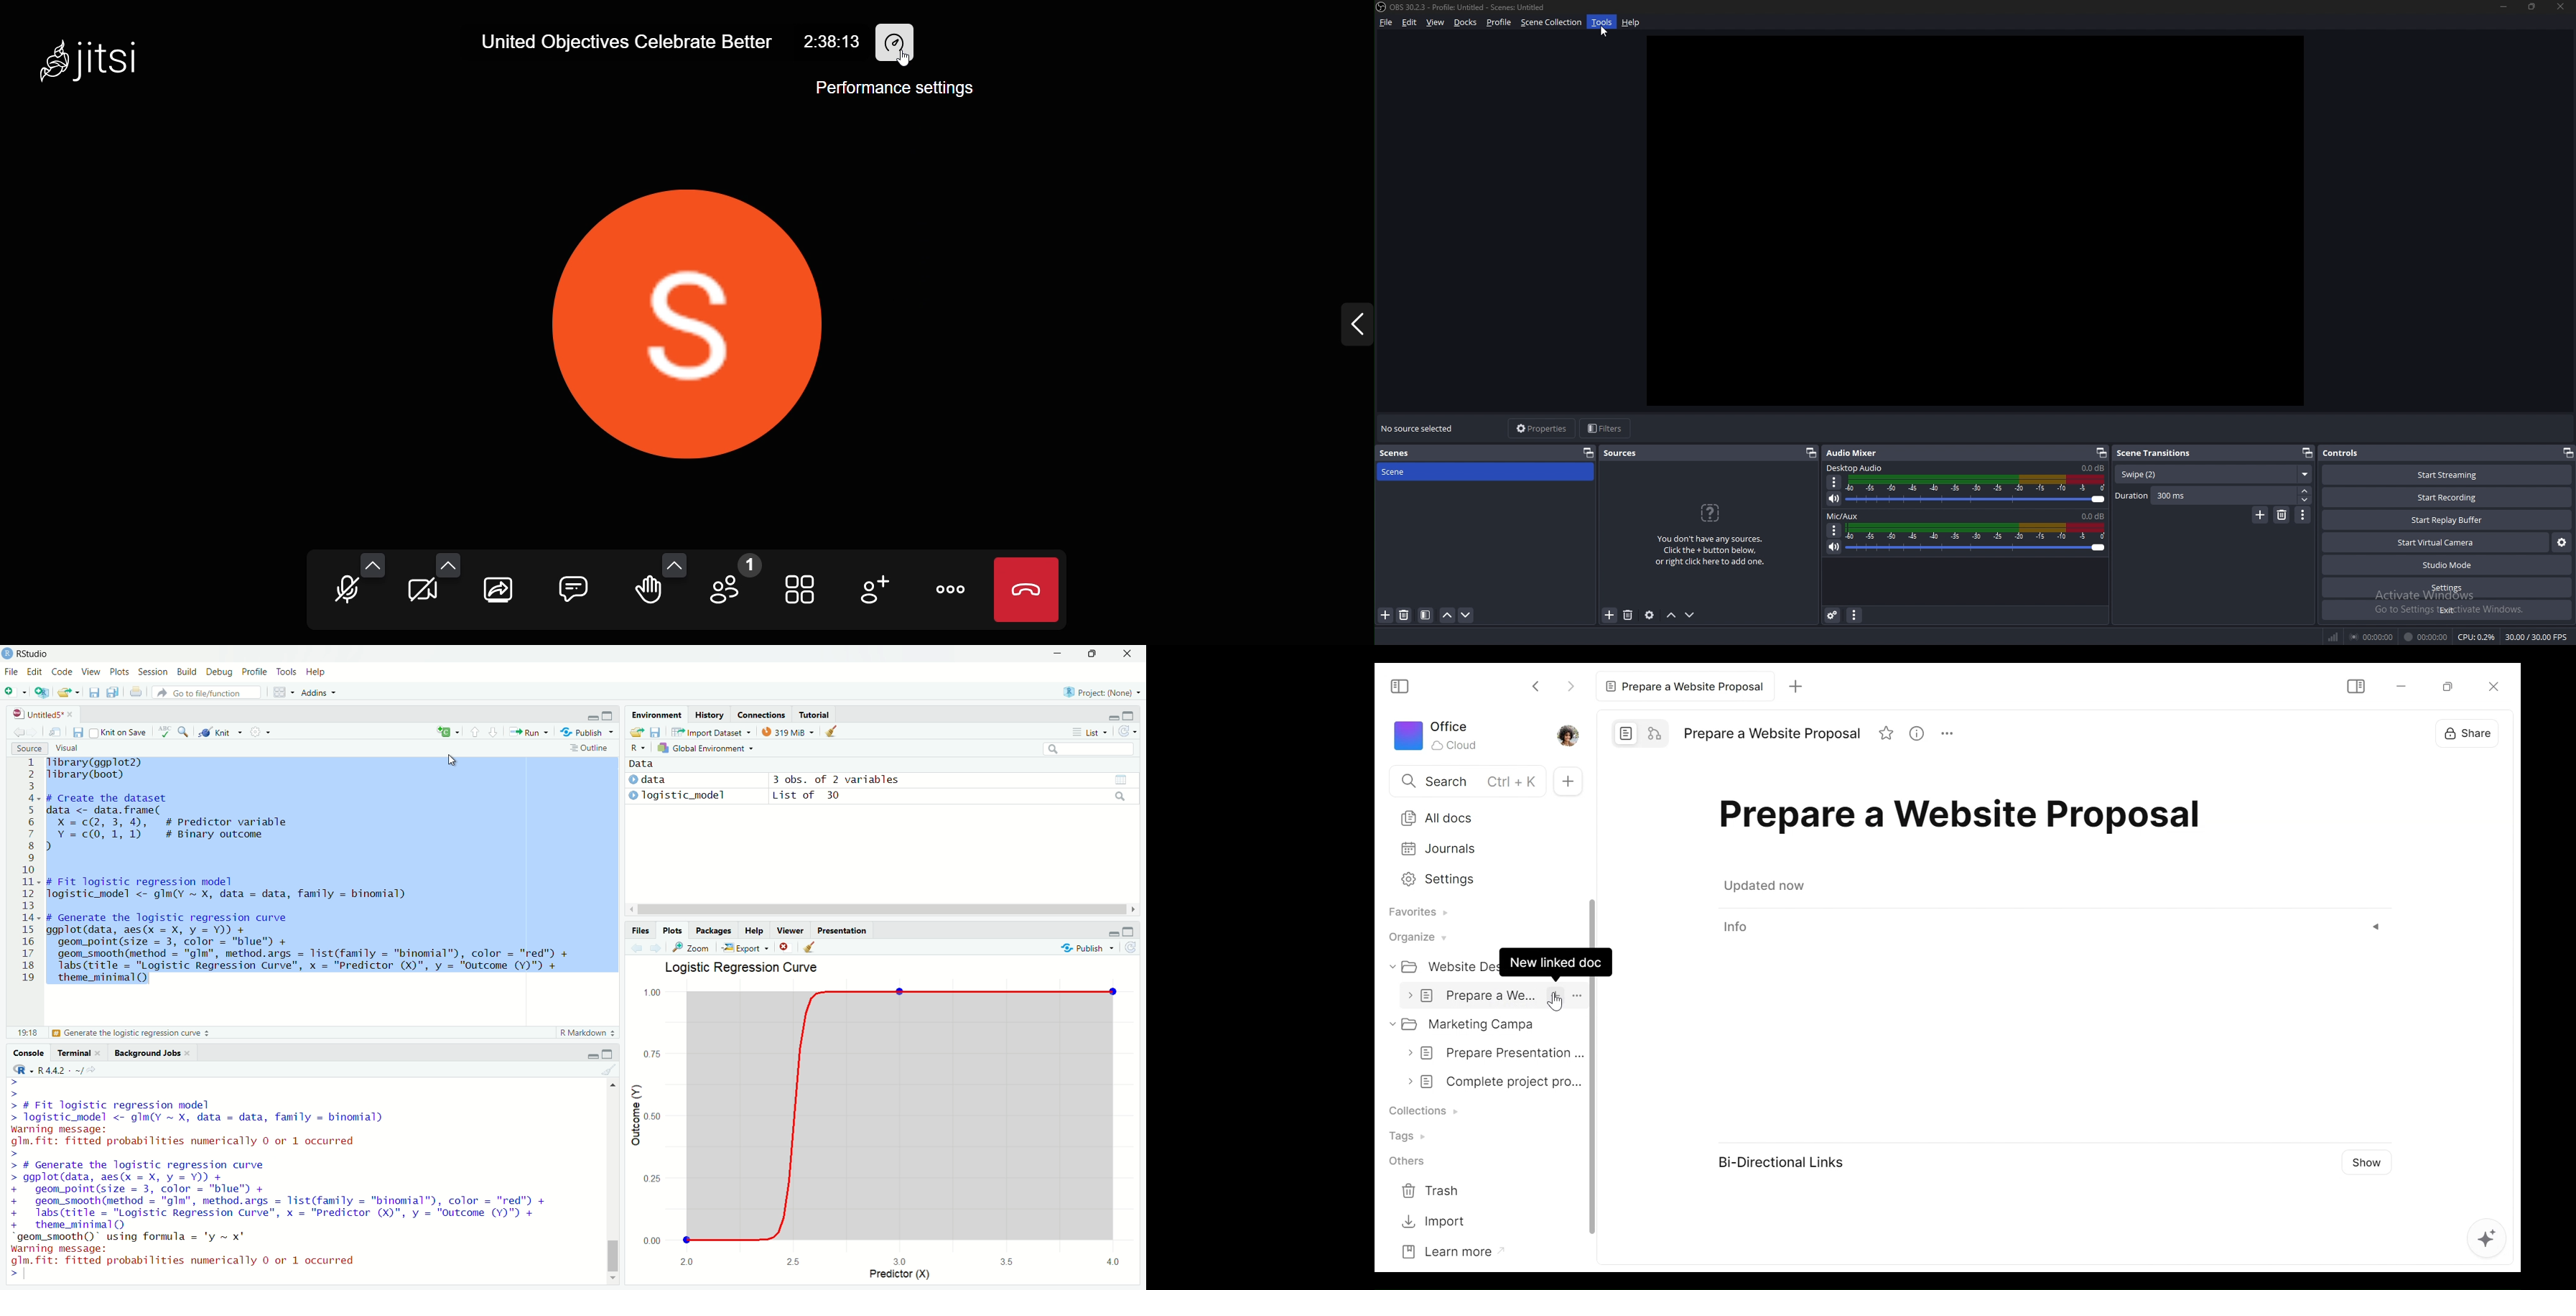 The image size is (2576, 1316). I want to click on Load workspace, so click(636, 732).